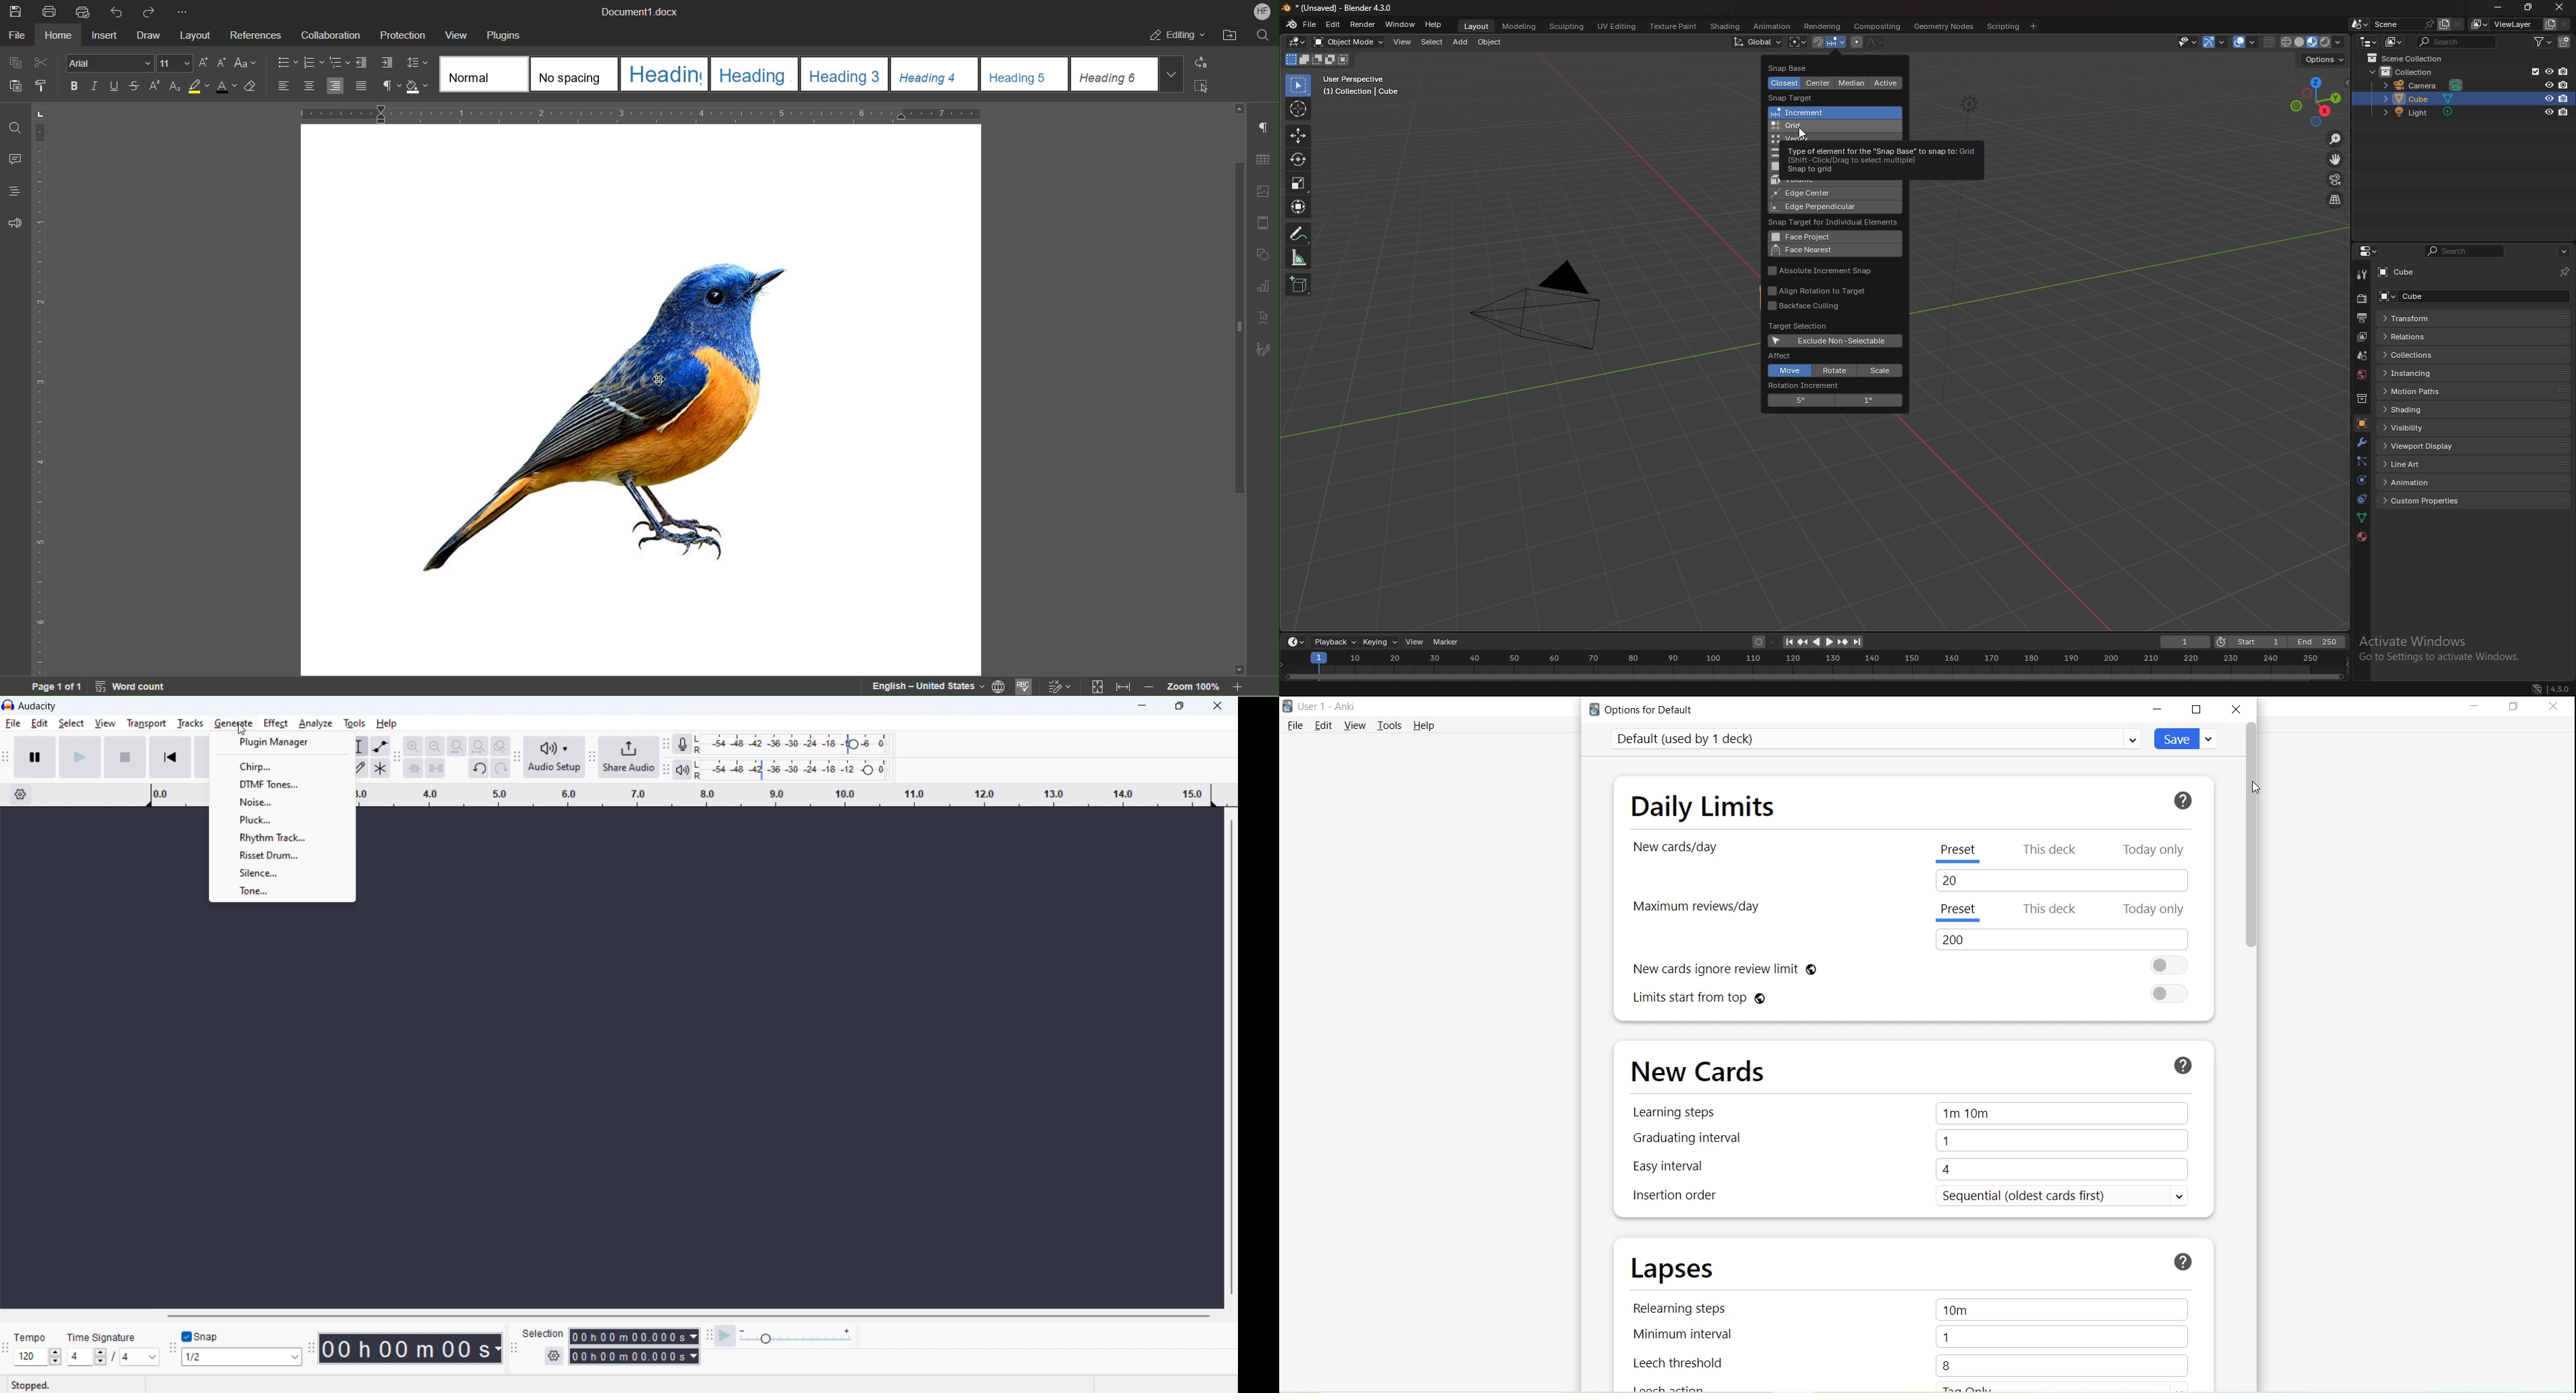 This screenshot has width=2576, height=1400. Describe the element at coordinates (1685, 1309) in the screenshot. I see `Relearning steps` at that location.